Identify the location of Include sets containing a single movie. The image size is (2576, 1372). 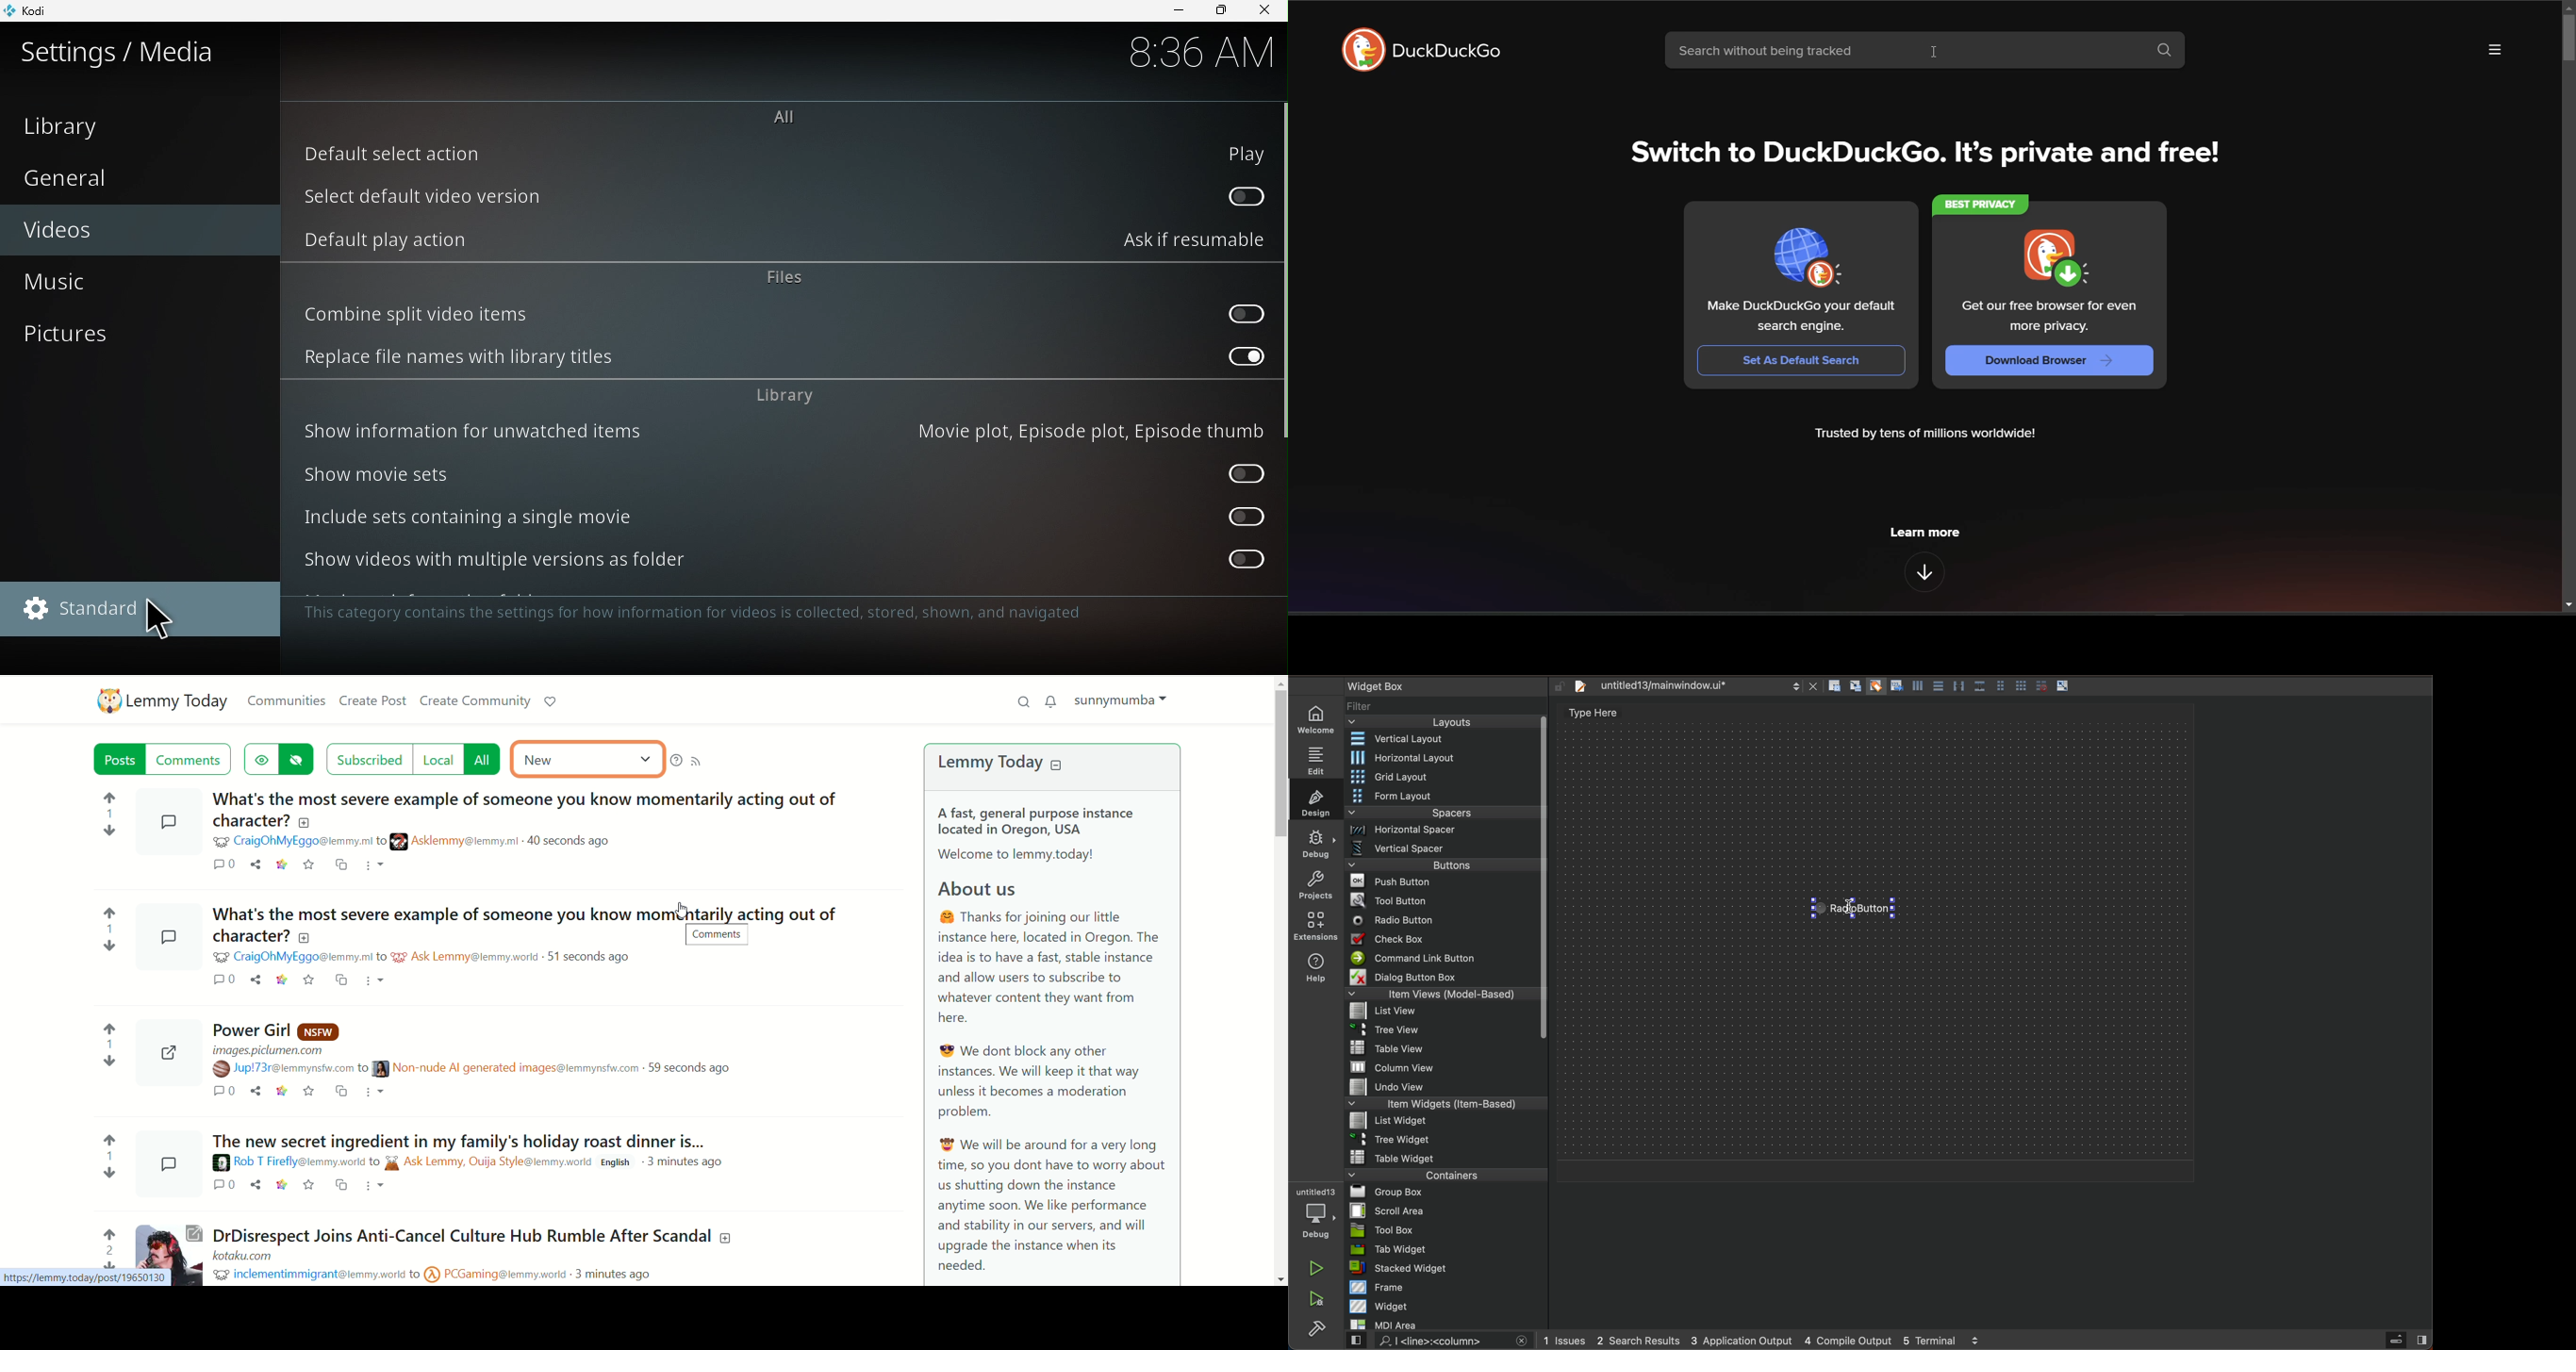
(777, 515).